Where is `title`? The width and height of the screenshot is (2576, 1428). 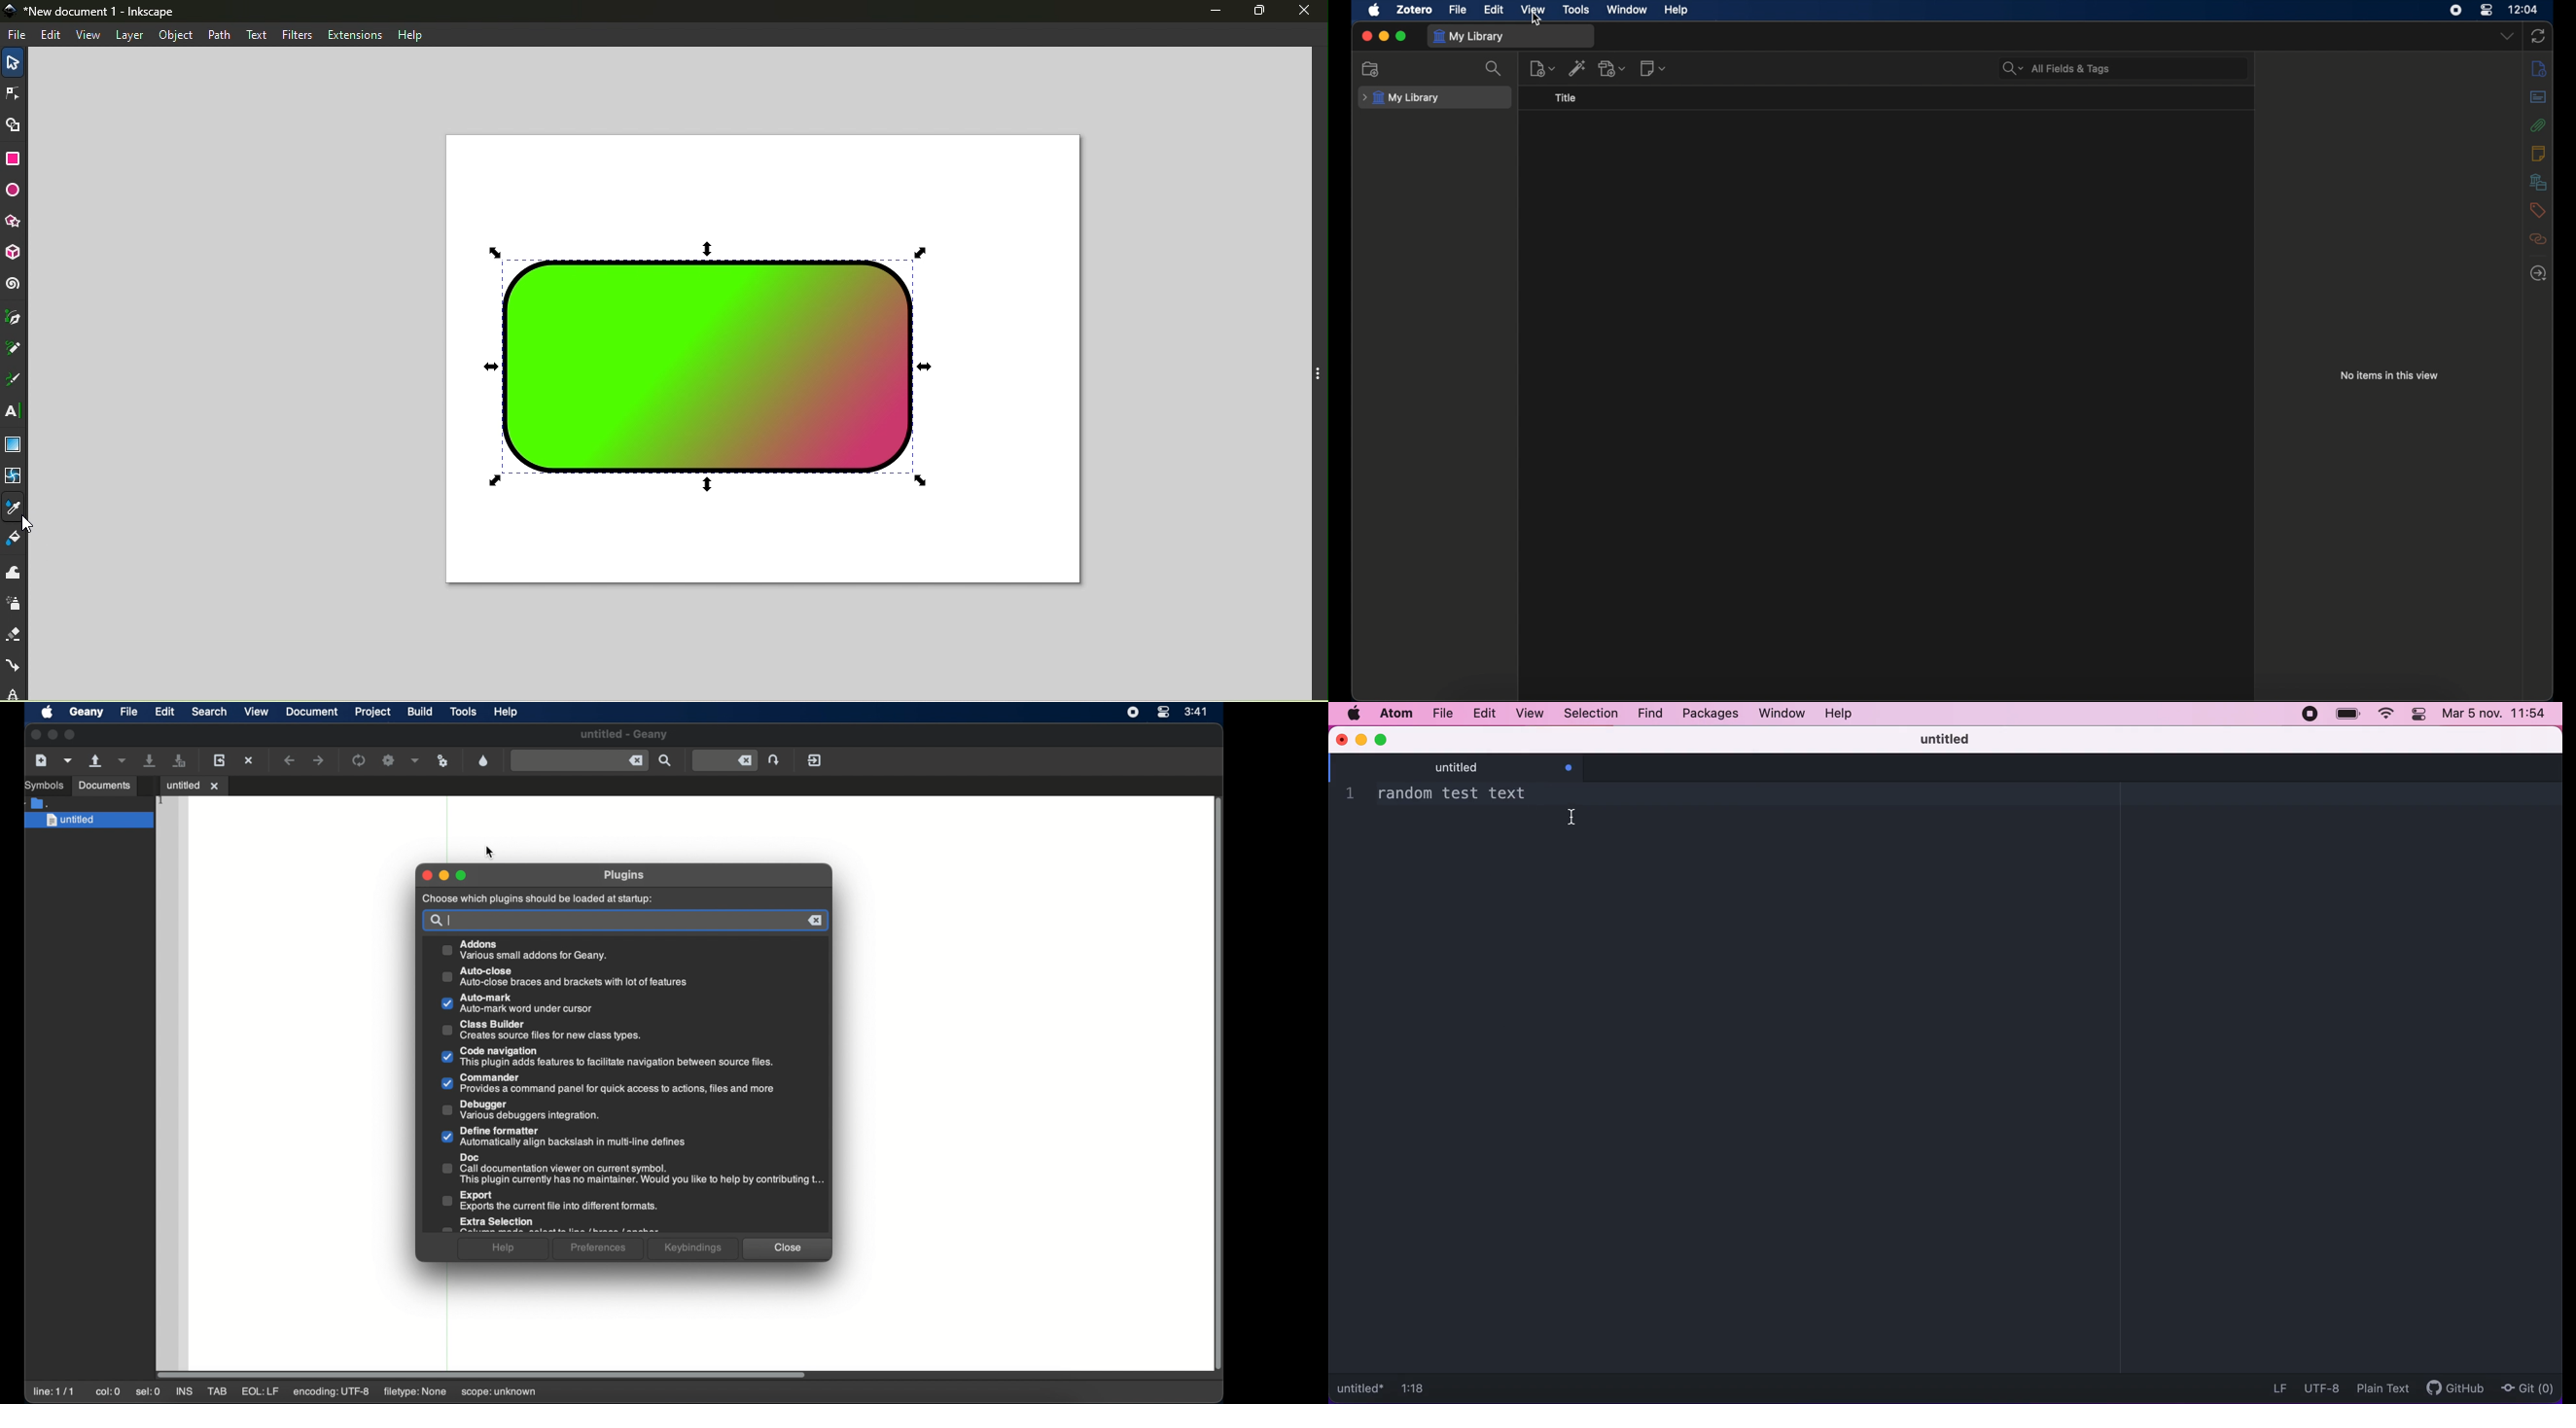
title is located at coordinates (1565, 98).